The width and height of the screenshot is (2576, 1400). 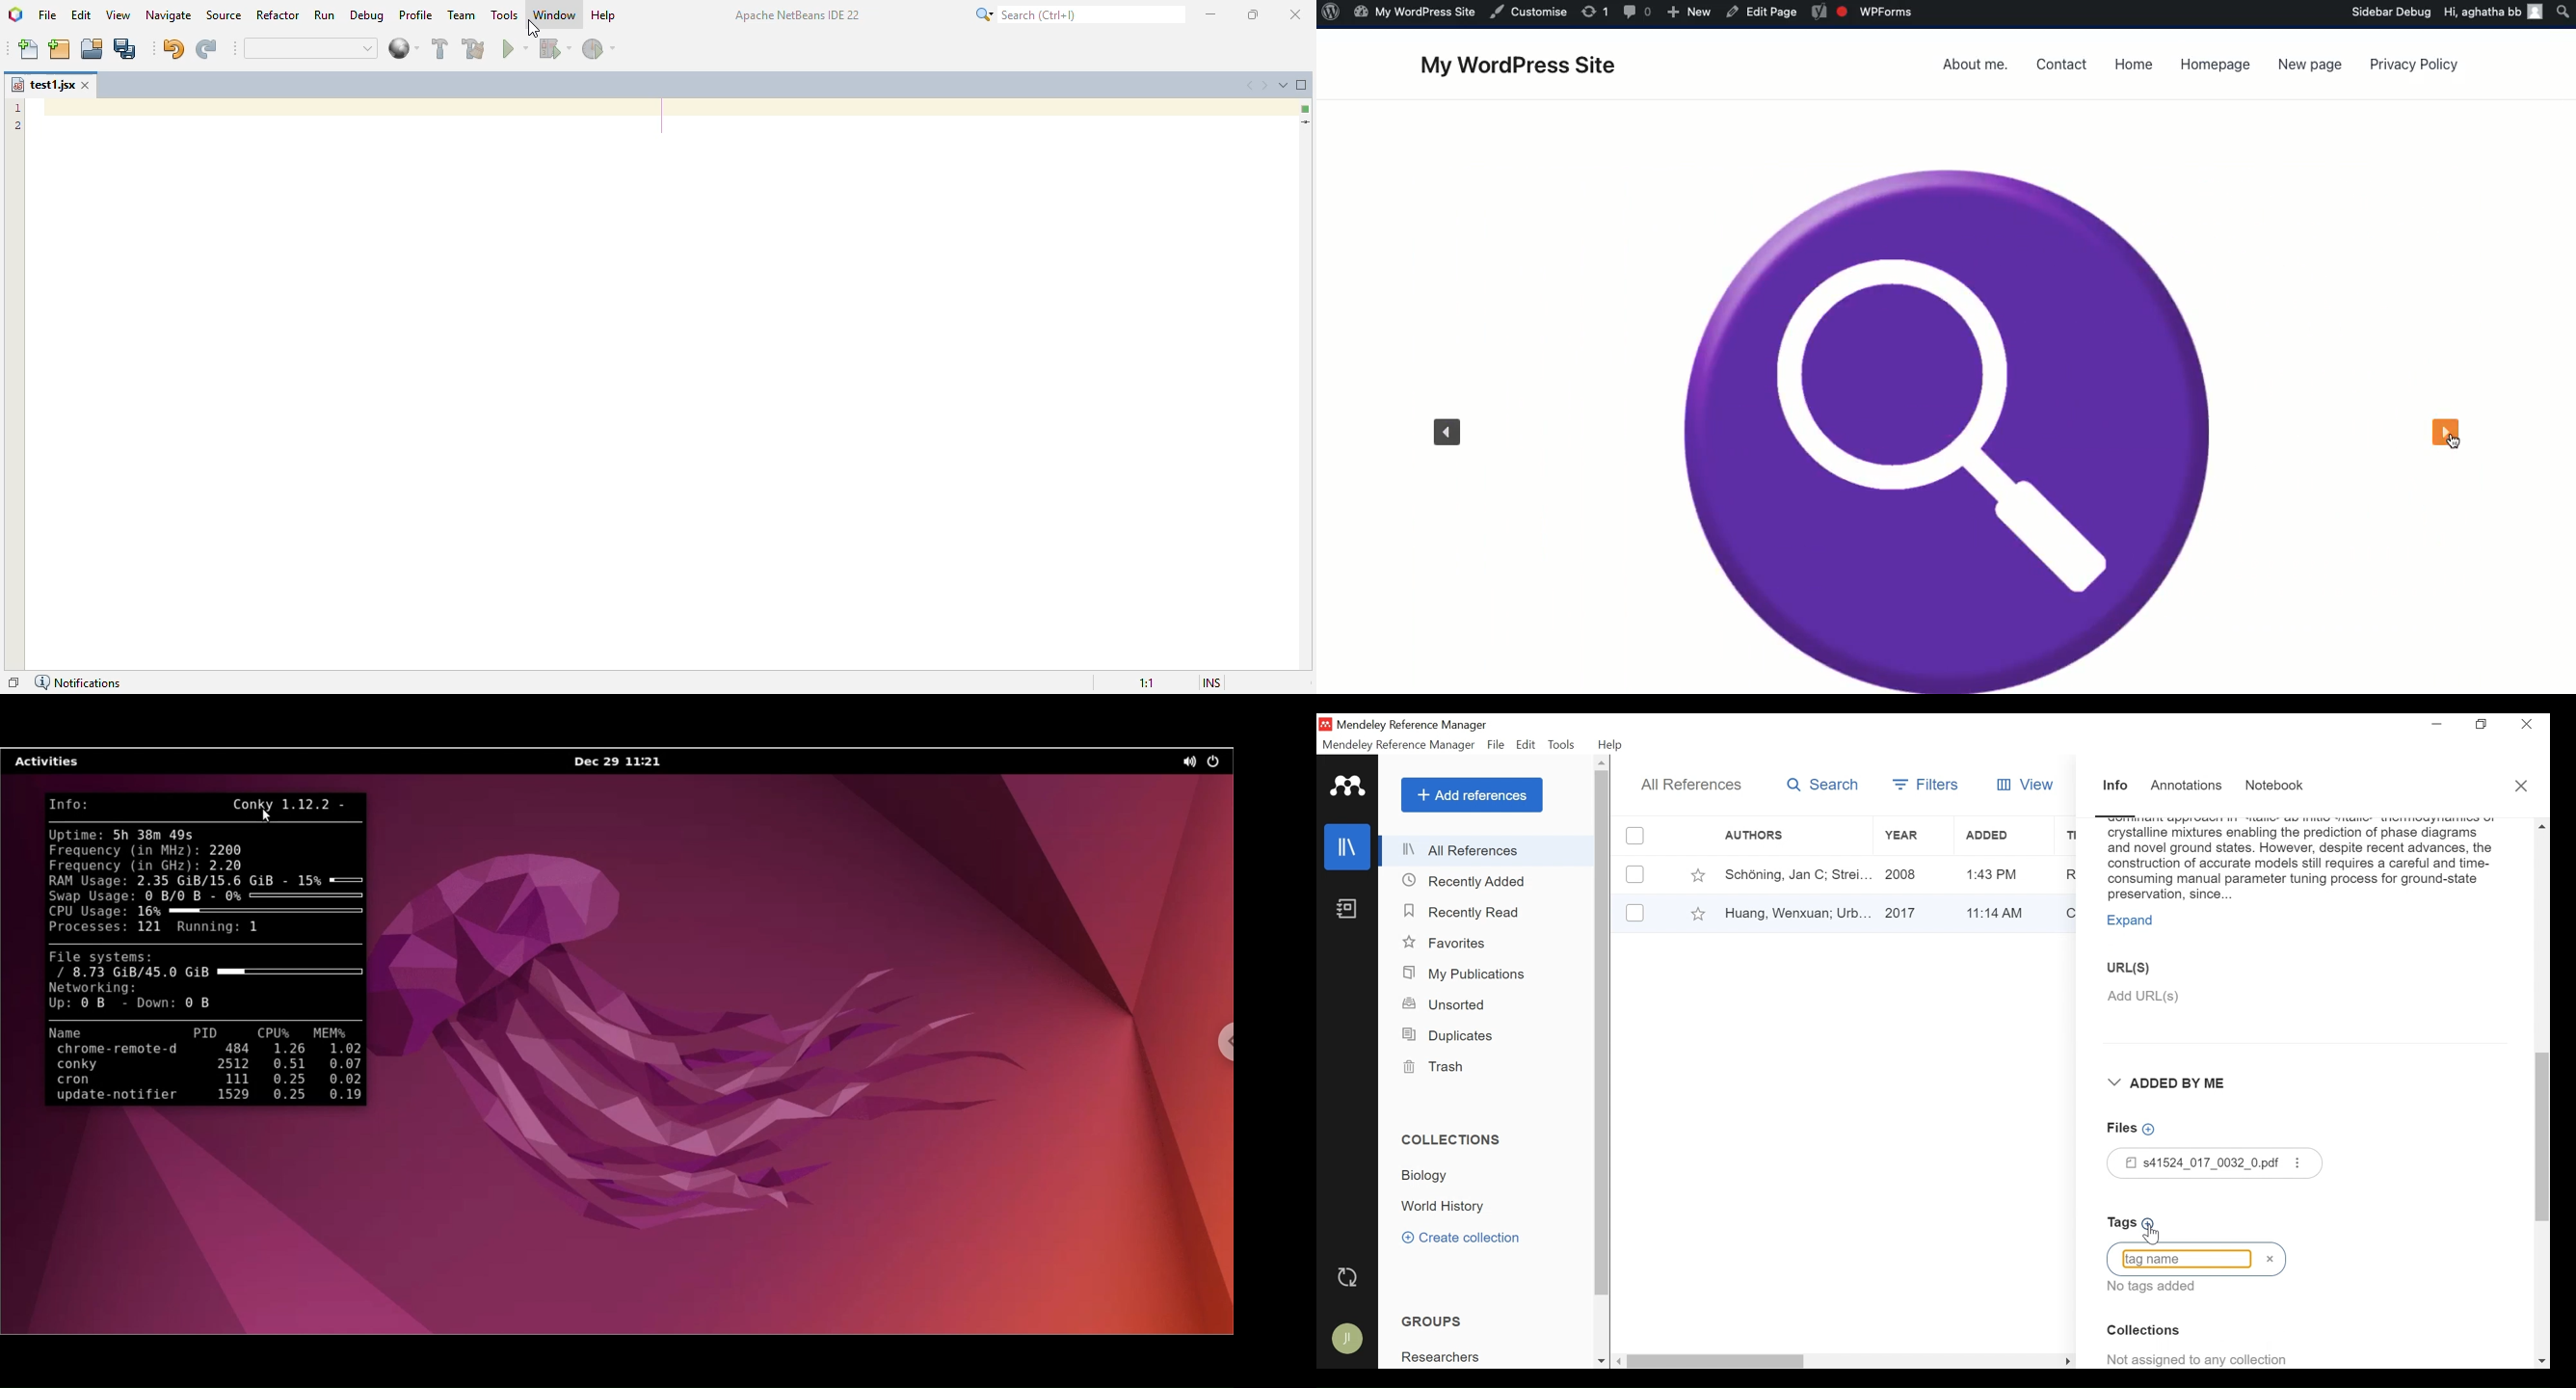 What do you see at coordinates (48, 14) in the screenshot?
I see `file` at bounding box center [48, 14].